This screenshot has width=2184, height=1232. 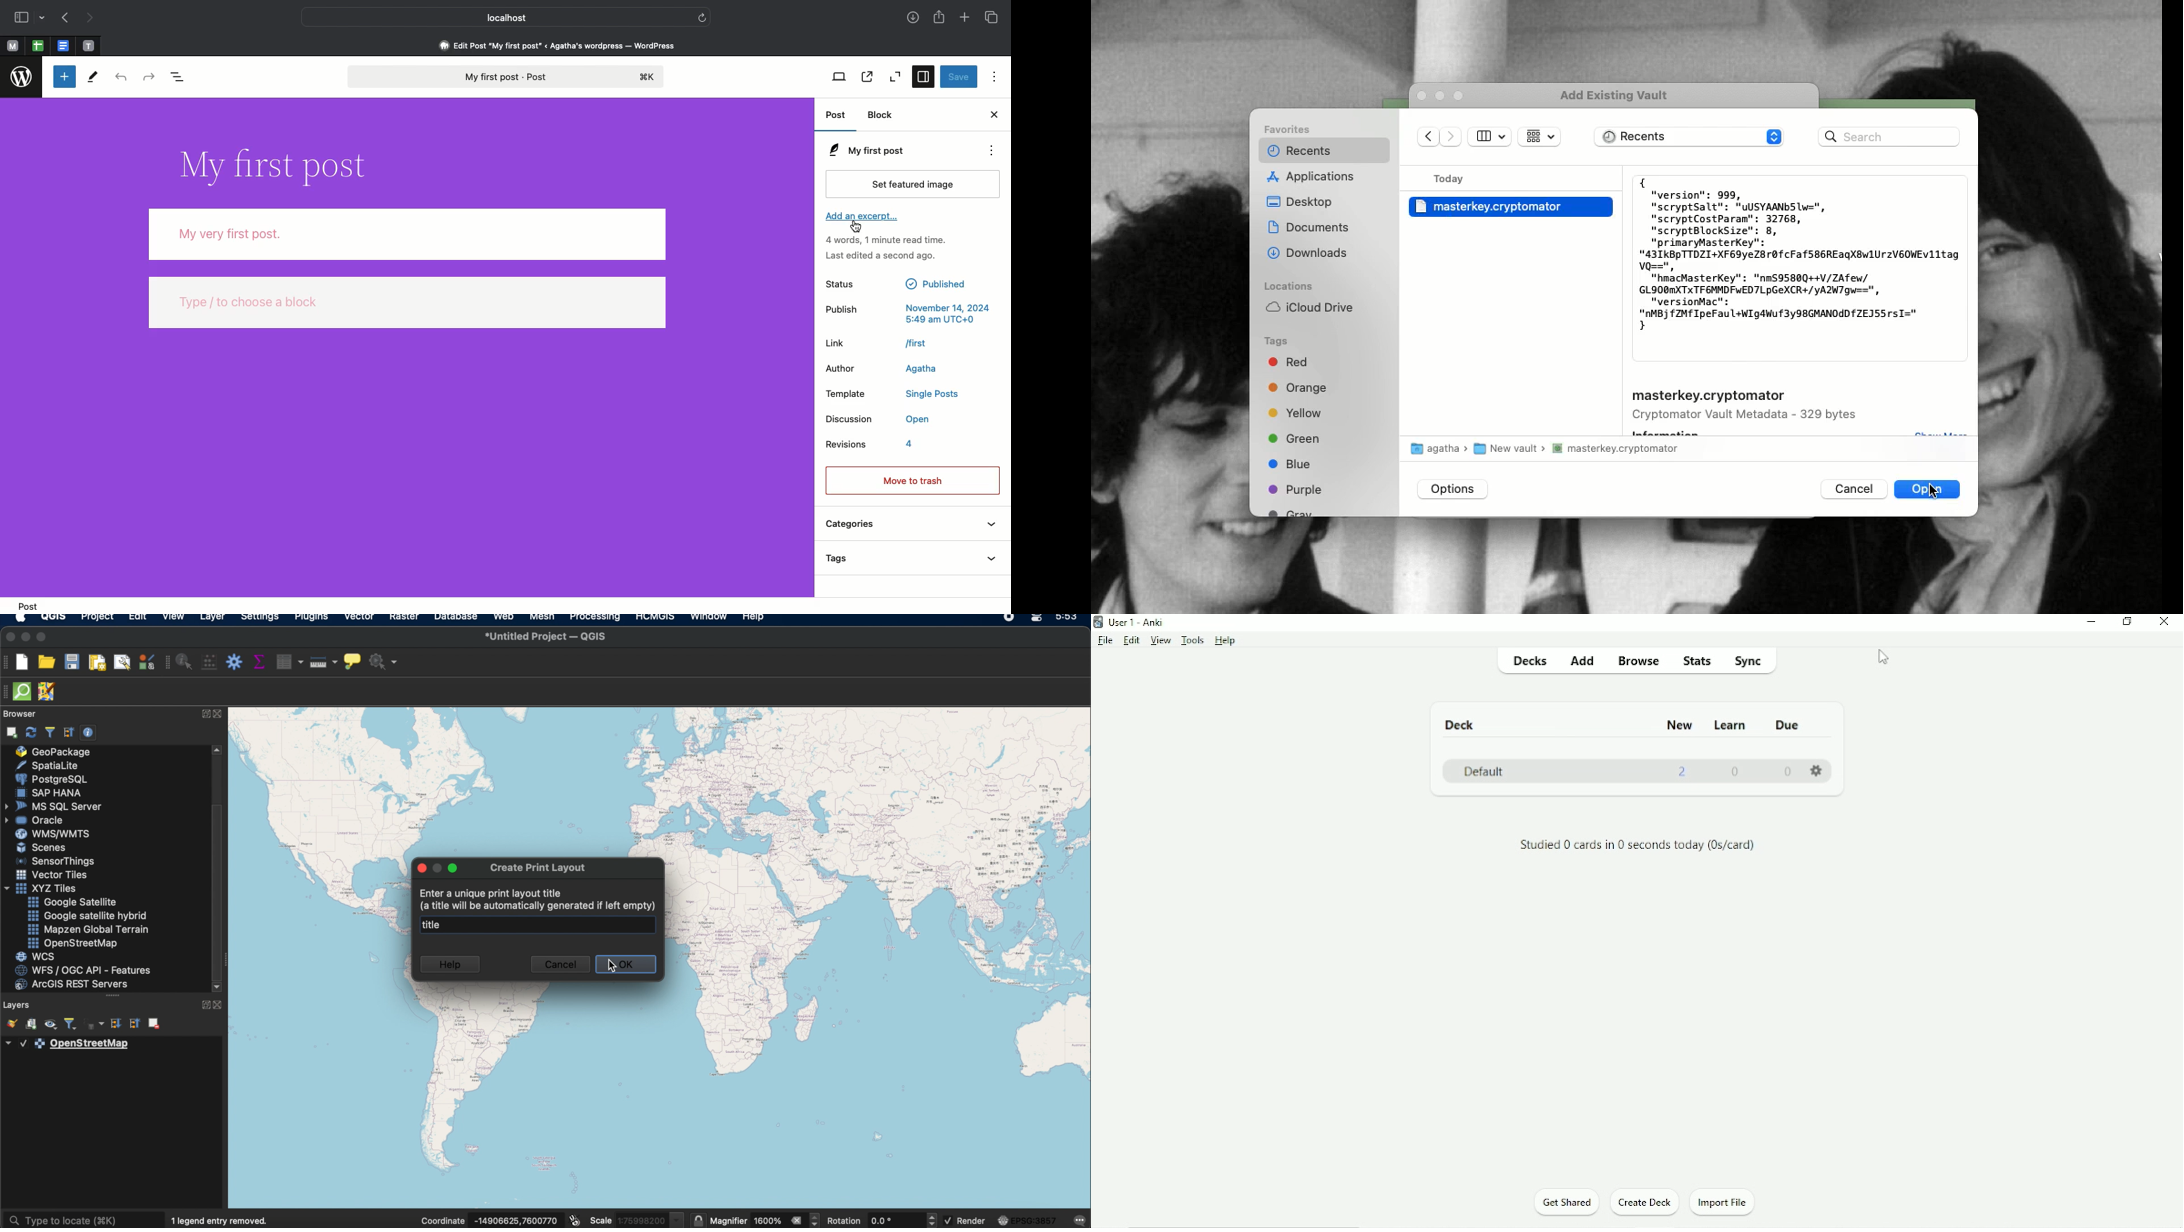 I want to click on Post, so click(x=27, y=605).